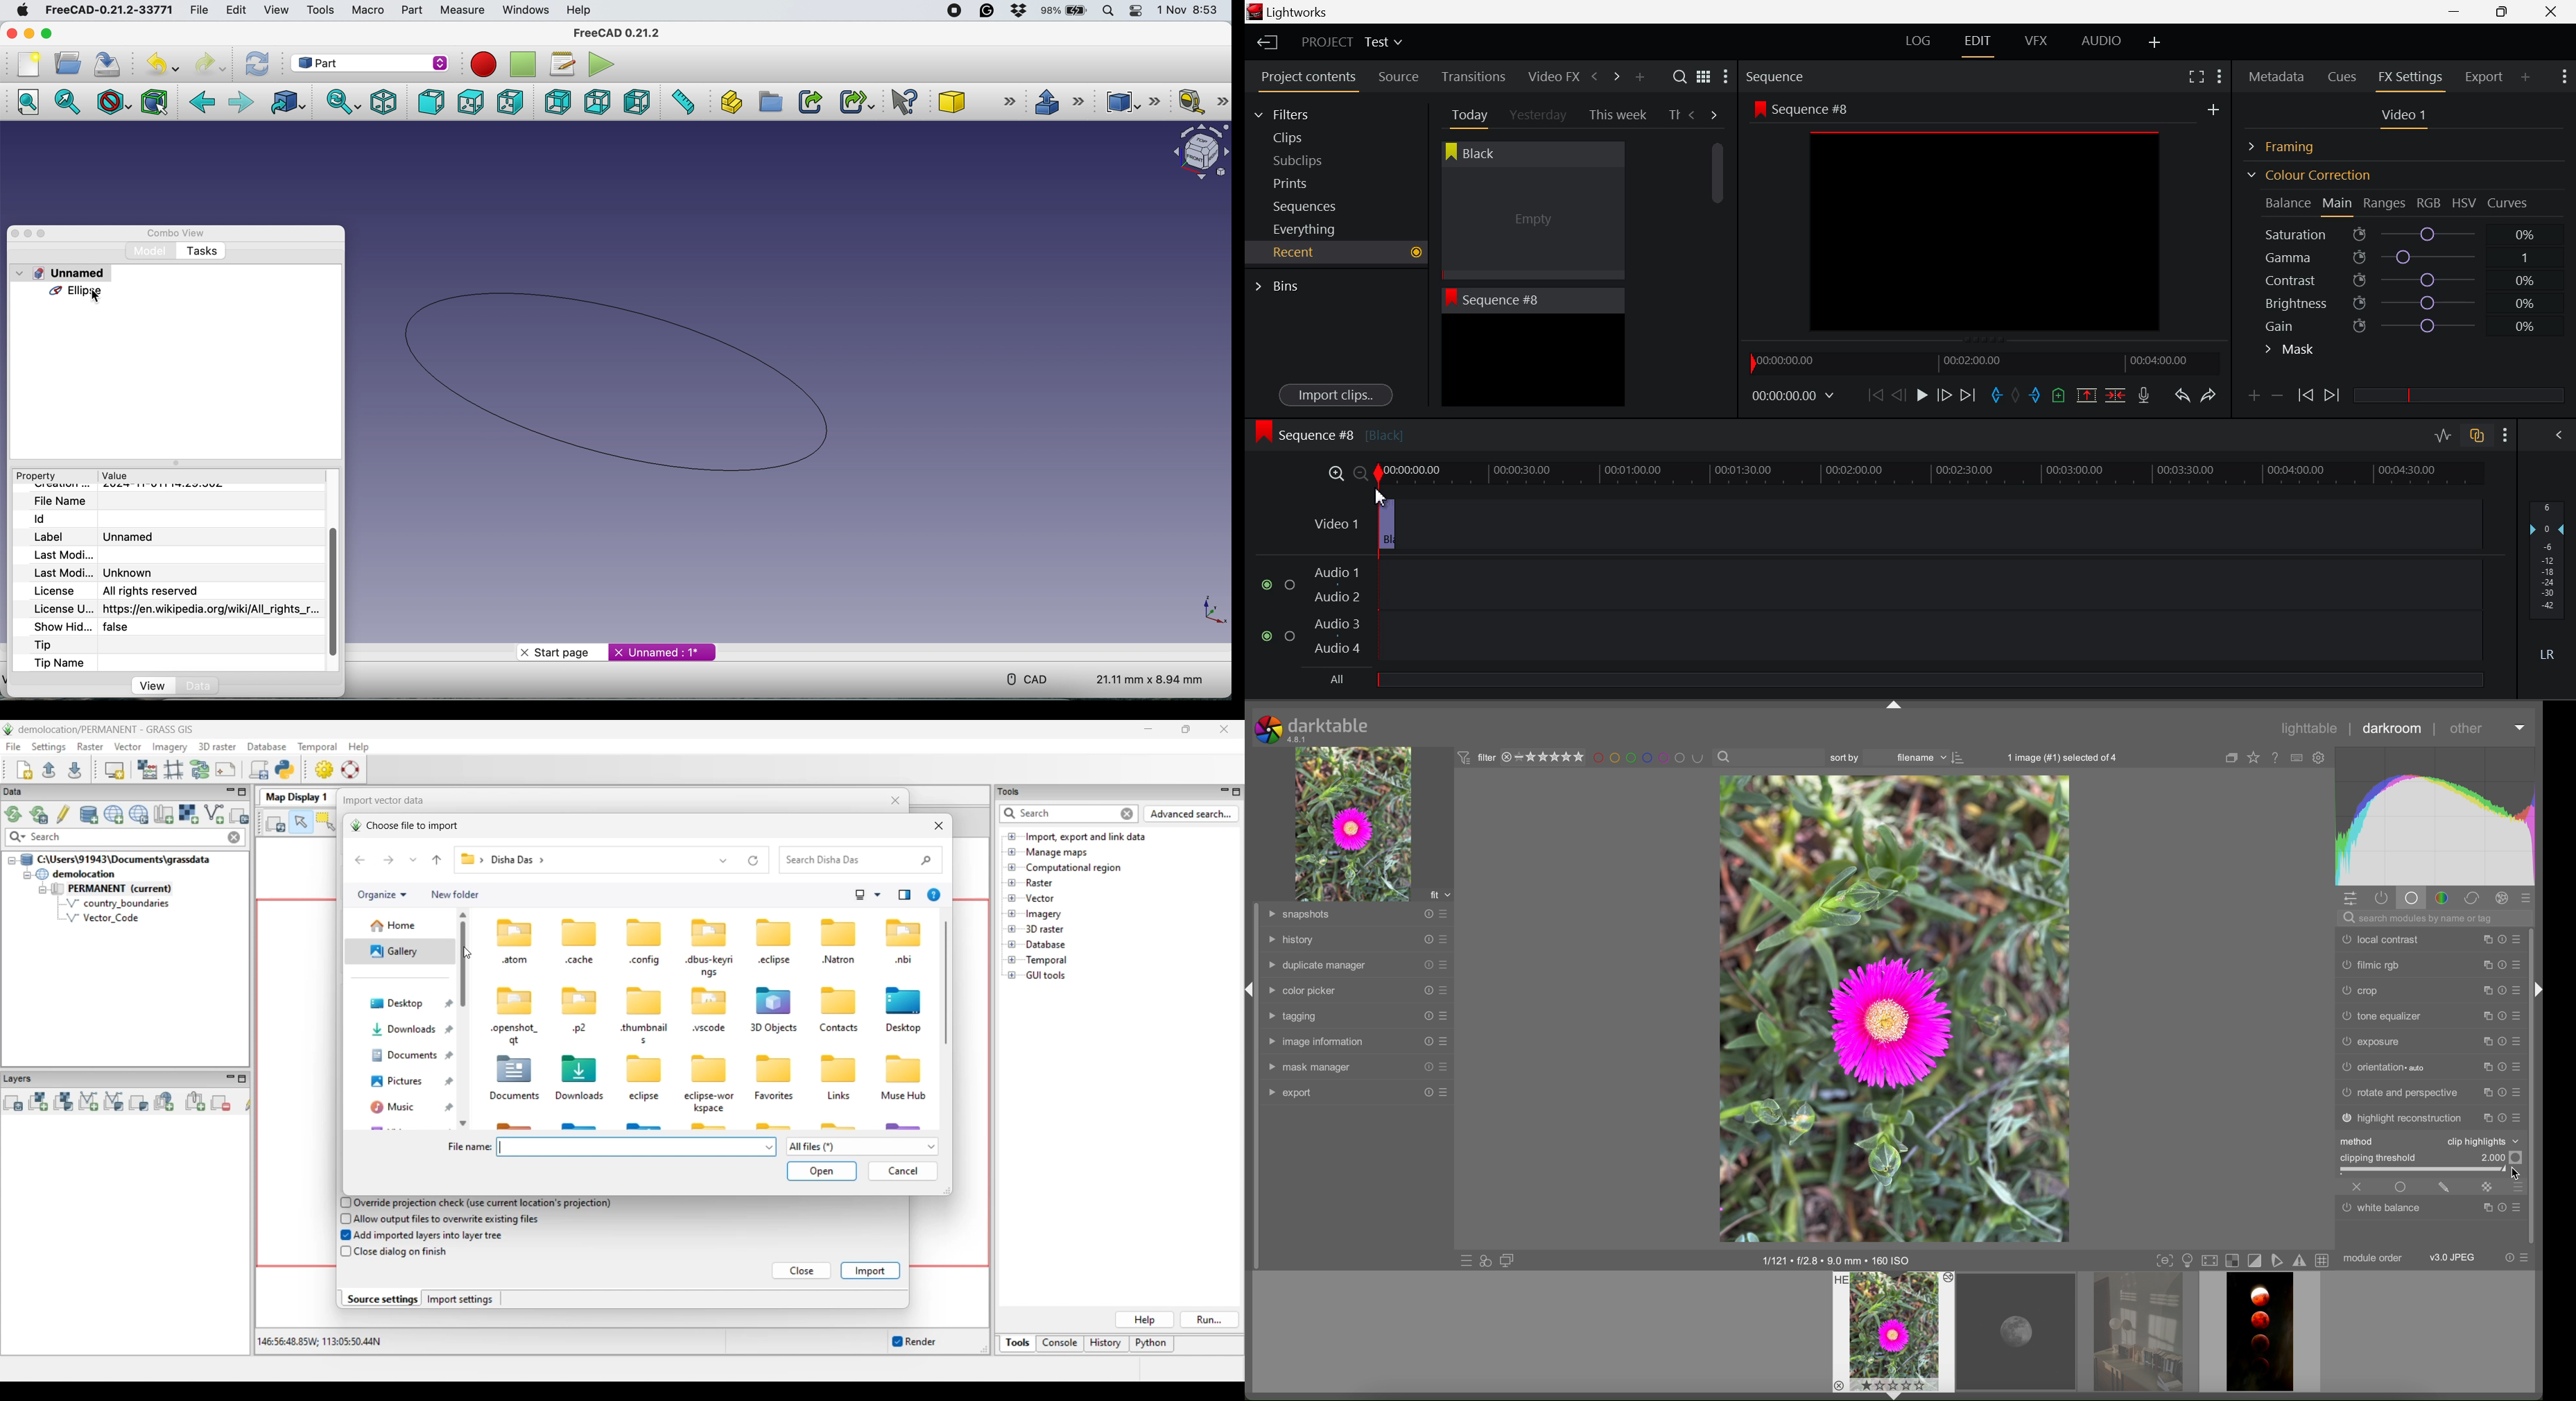  What do you see at coordinates (2325, 1261) in the screenshot?
I see `toggle guidelines` at bounding box center [2325, 1261].